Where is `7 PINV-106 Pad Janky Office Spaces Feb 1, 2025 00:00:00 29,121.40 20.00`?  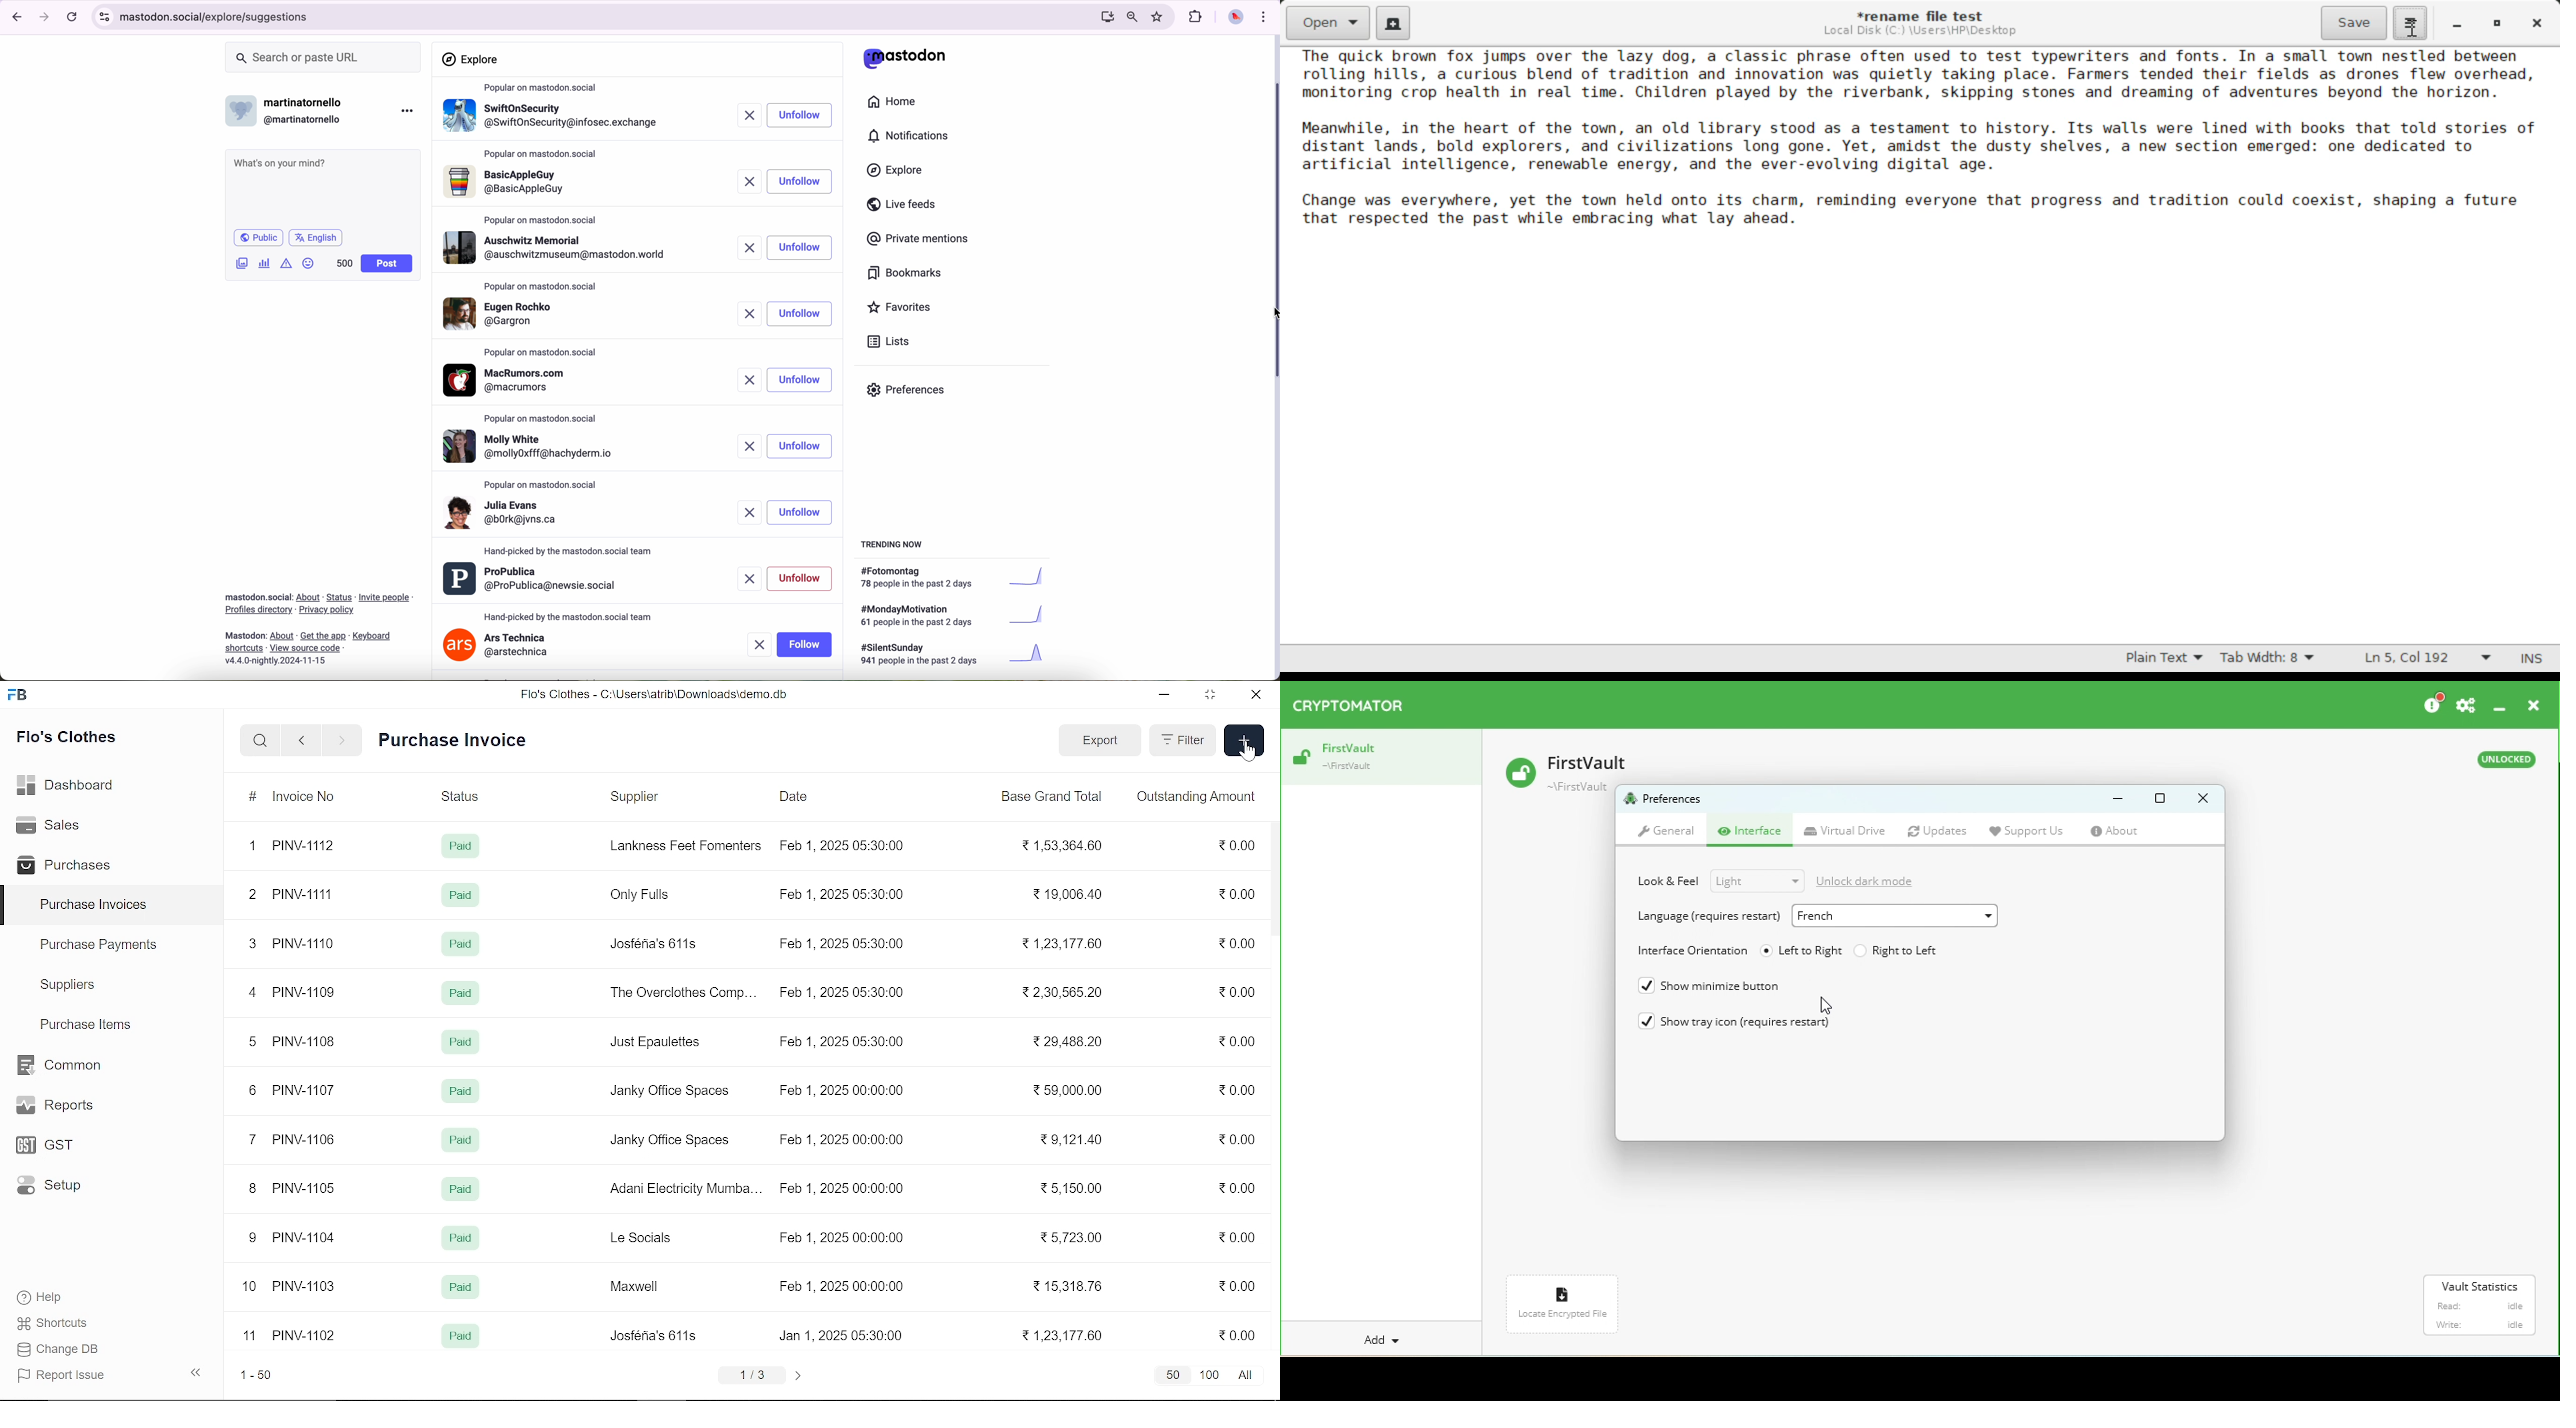 7 PINV-106 Pad Janky Office Spaces Feb 1, 2025 00:00:00 29,121.40 20.00 is located at coordinates (746, 1140).